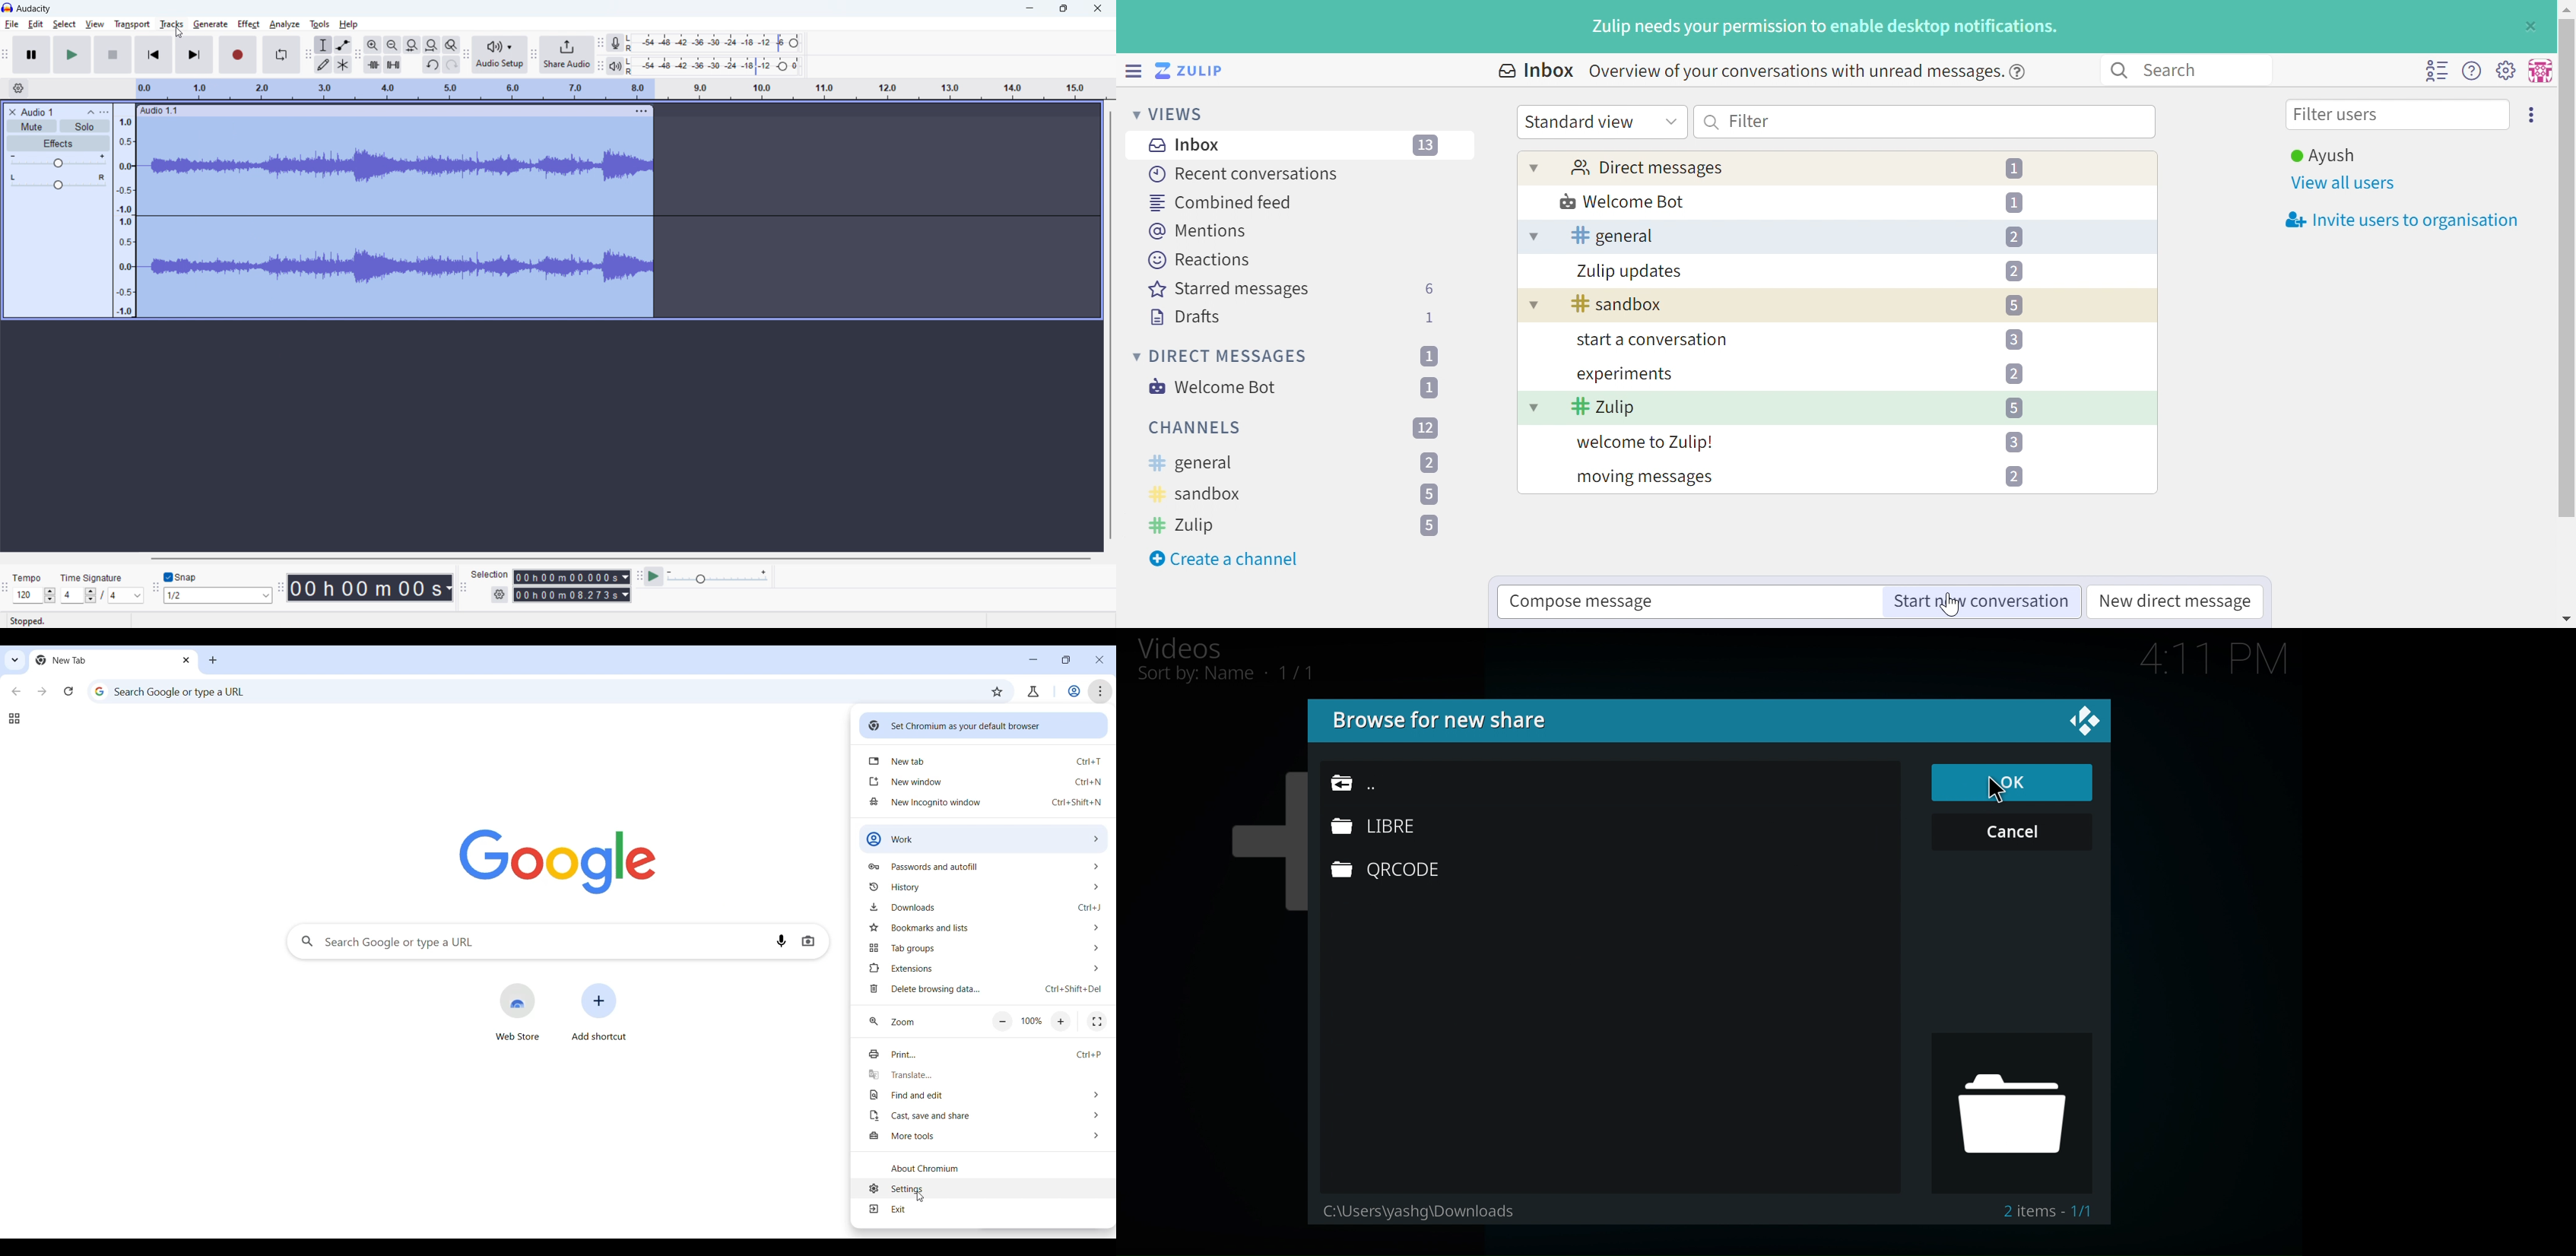  What do you see at coordinates (1392, 871) in the screenshot?
I see `QRCODE ` at bounding box center [1392, 871].